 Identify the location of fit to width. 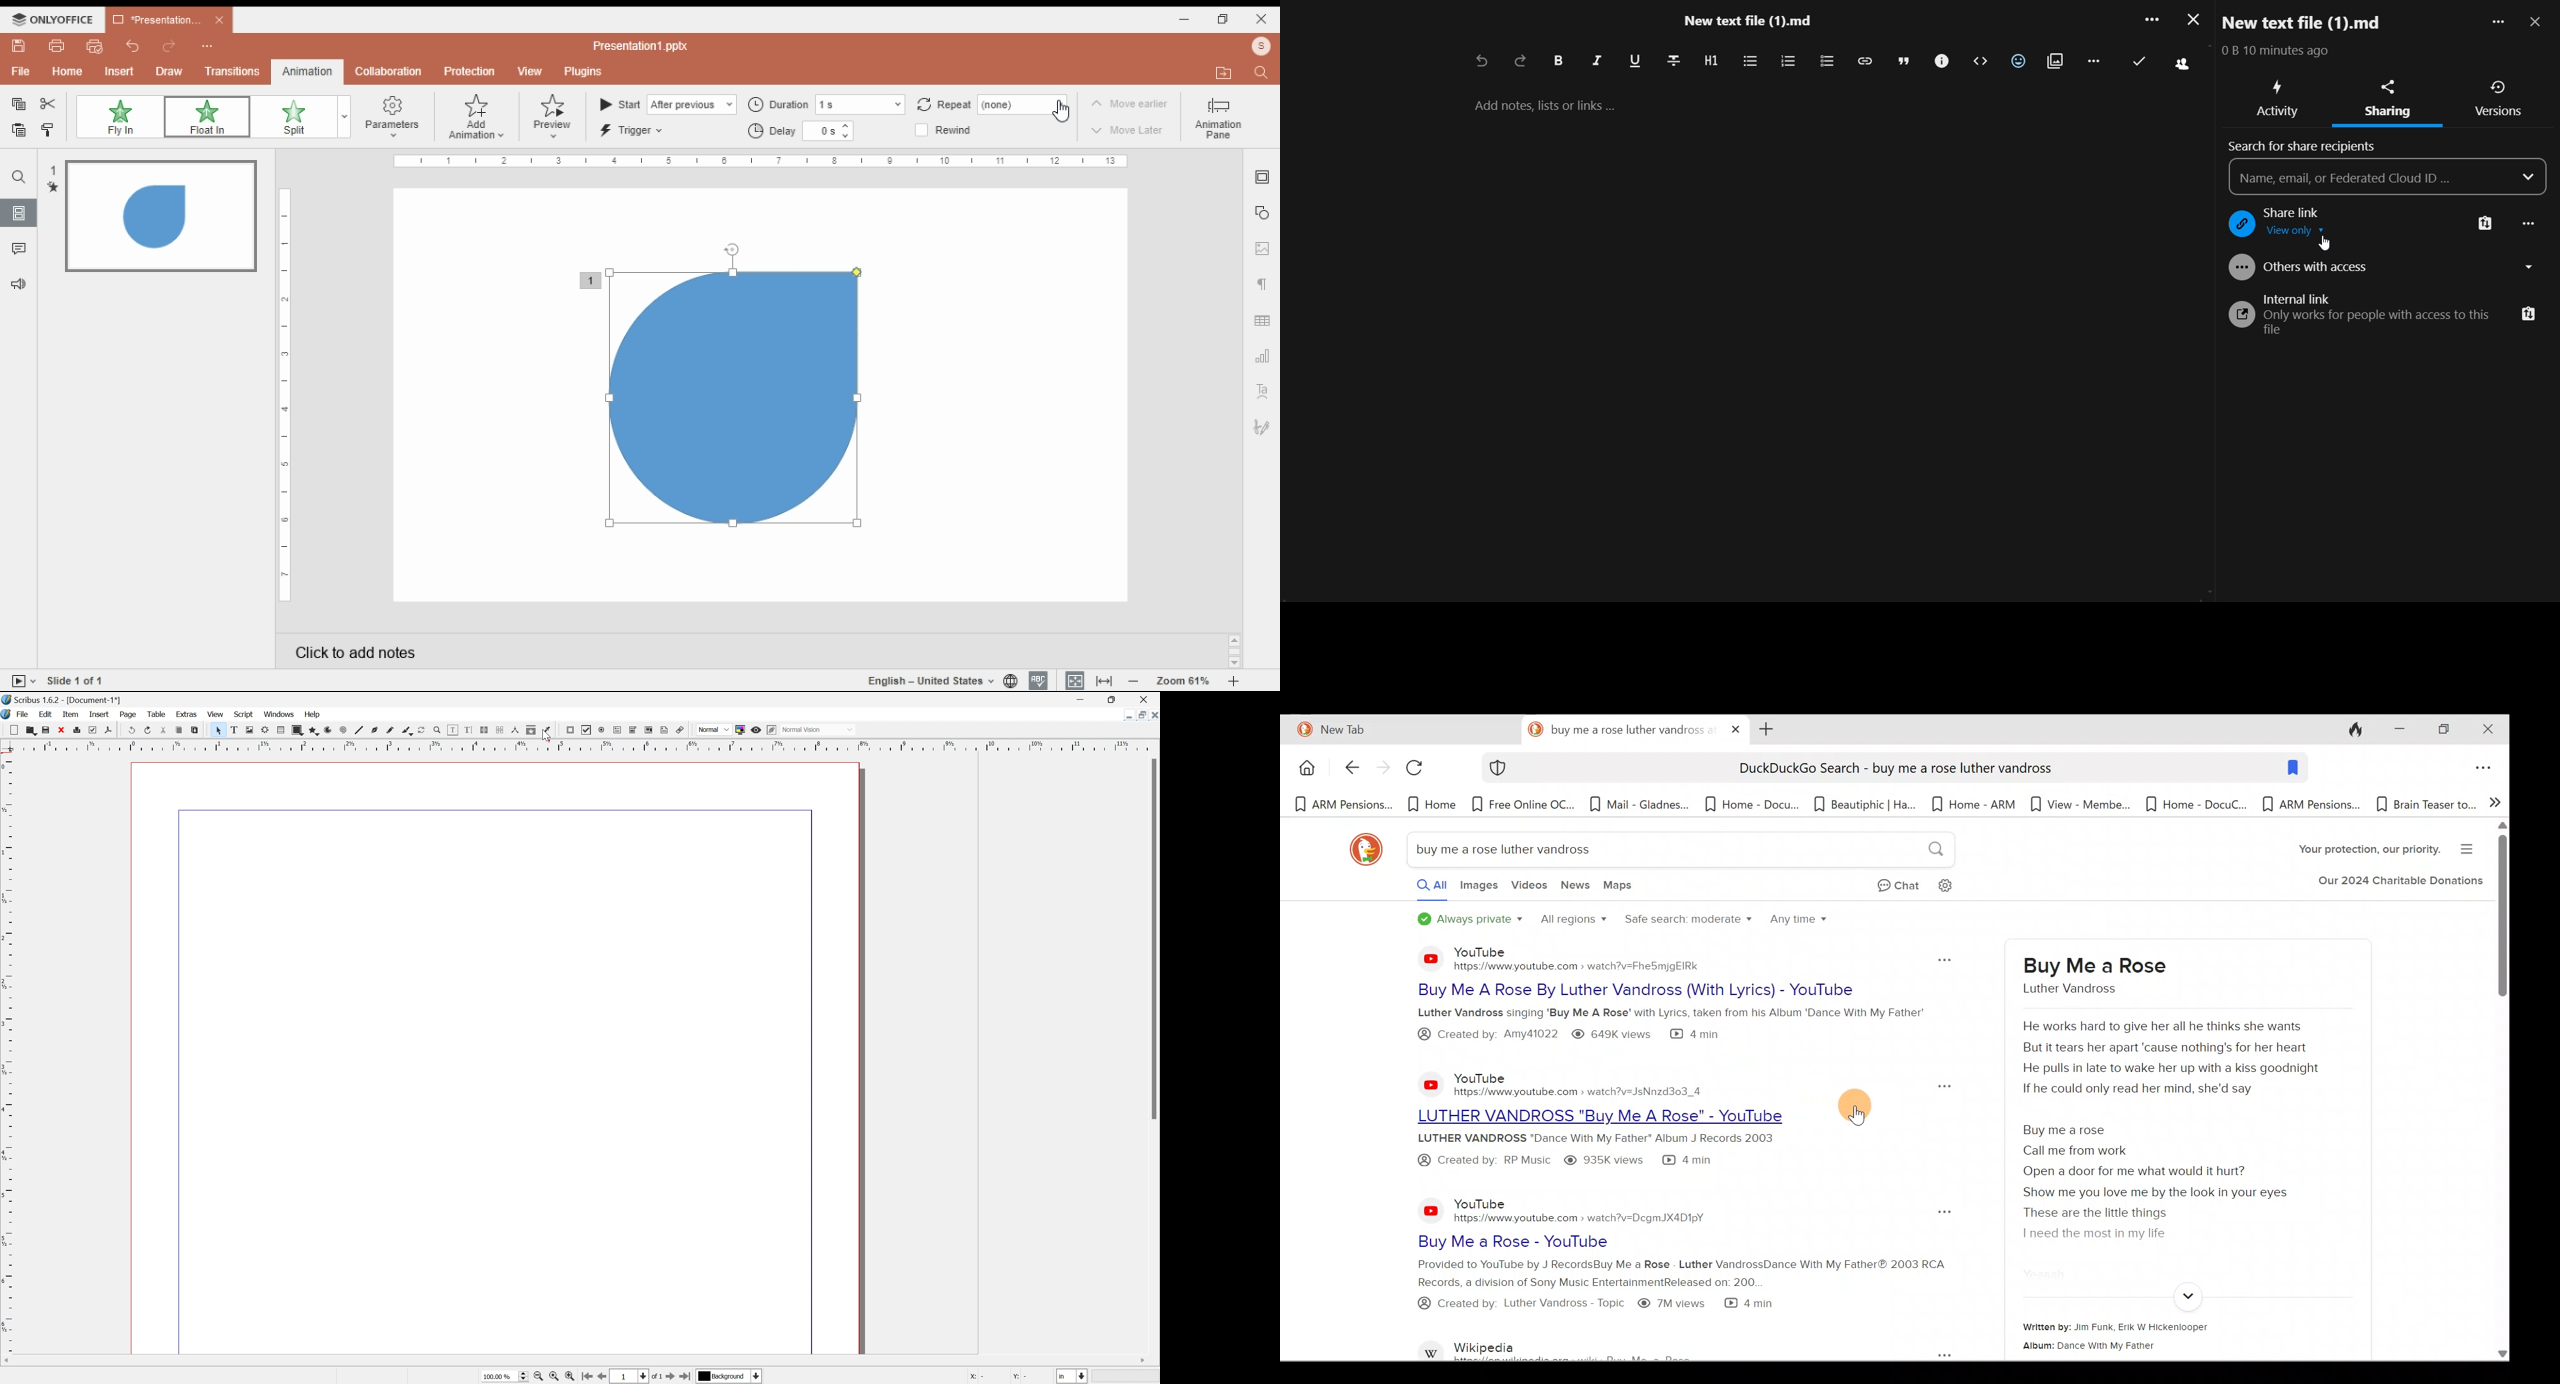
(1105, 681).